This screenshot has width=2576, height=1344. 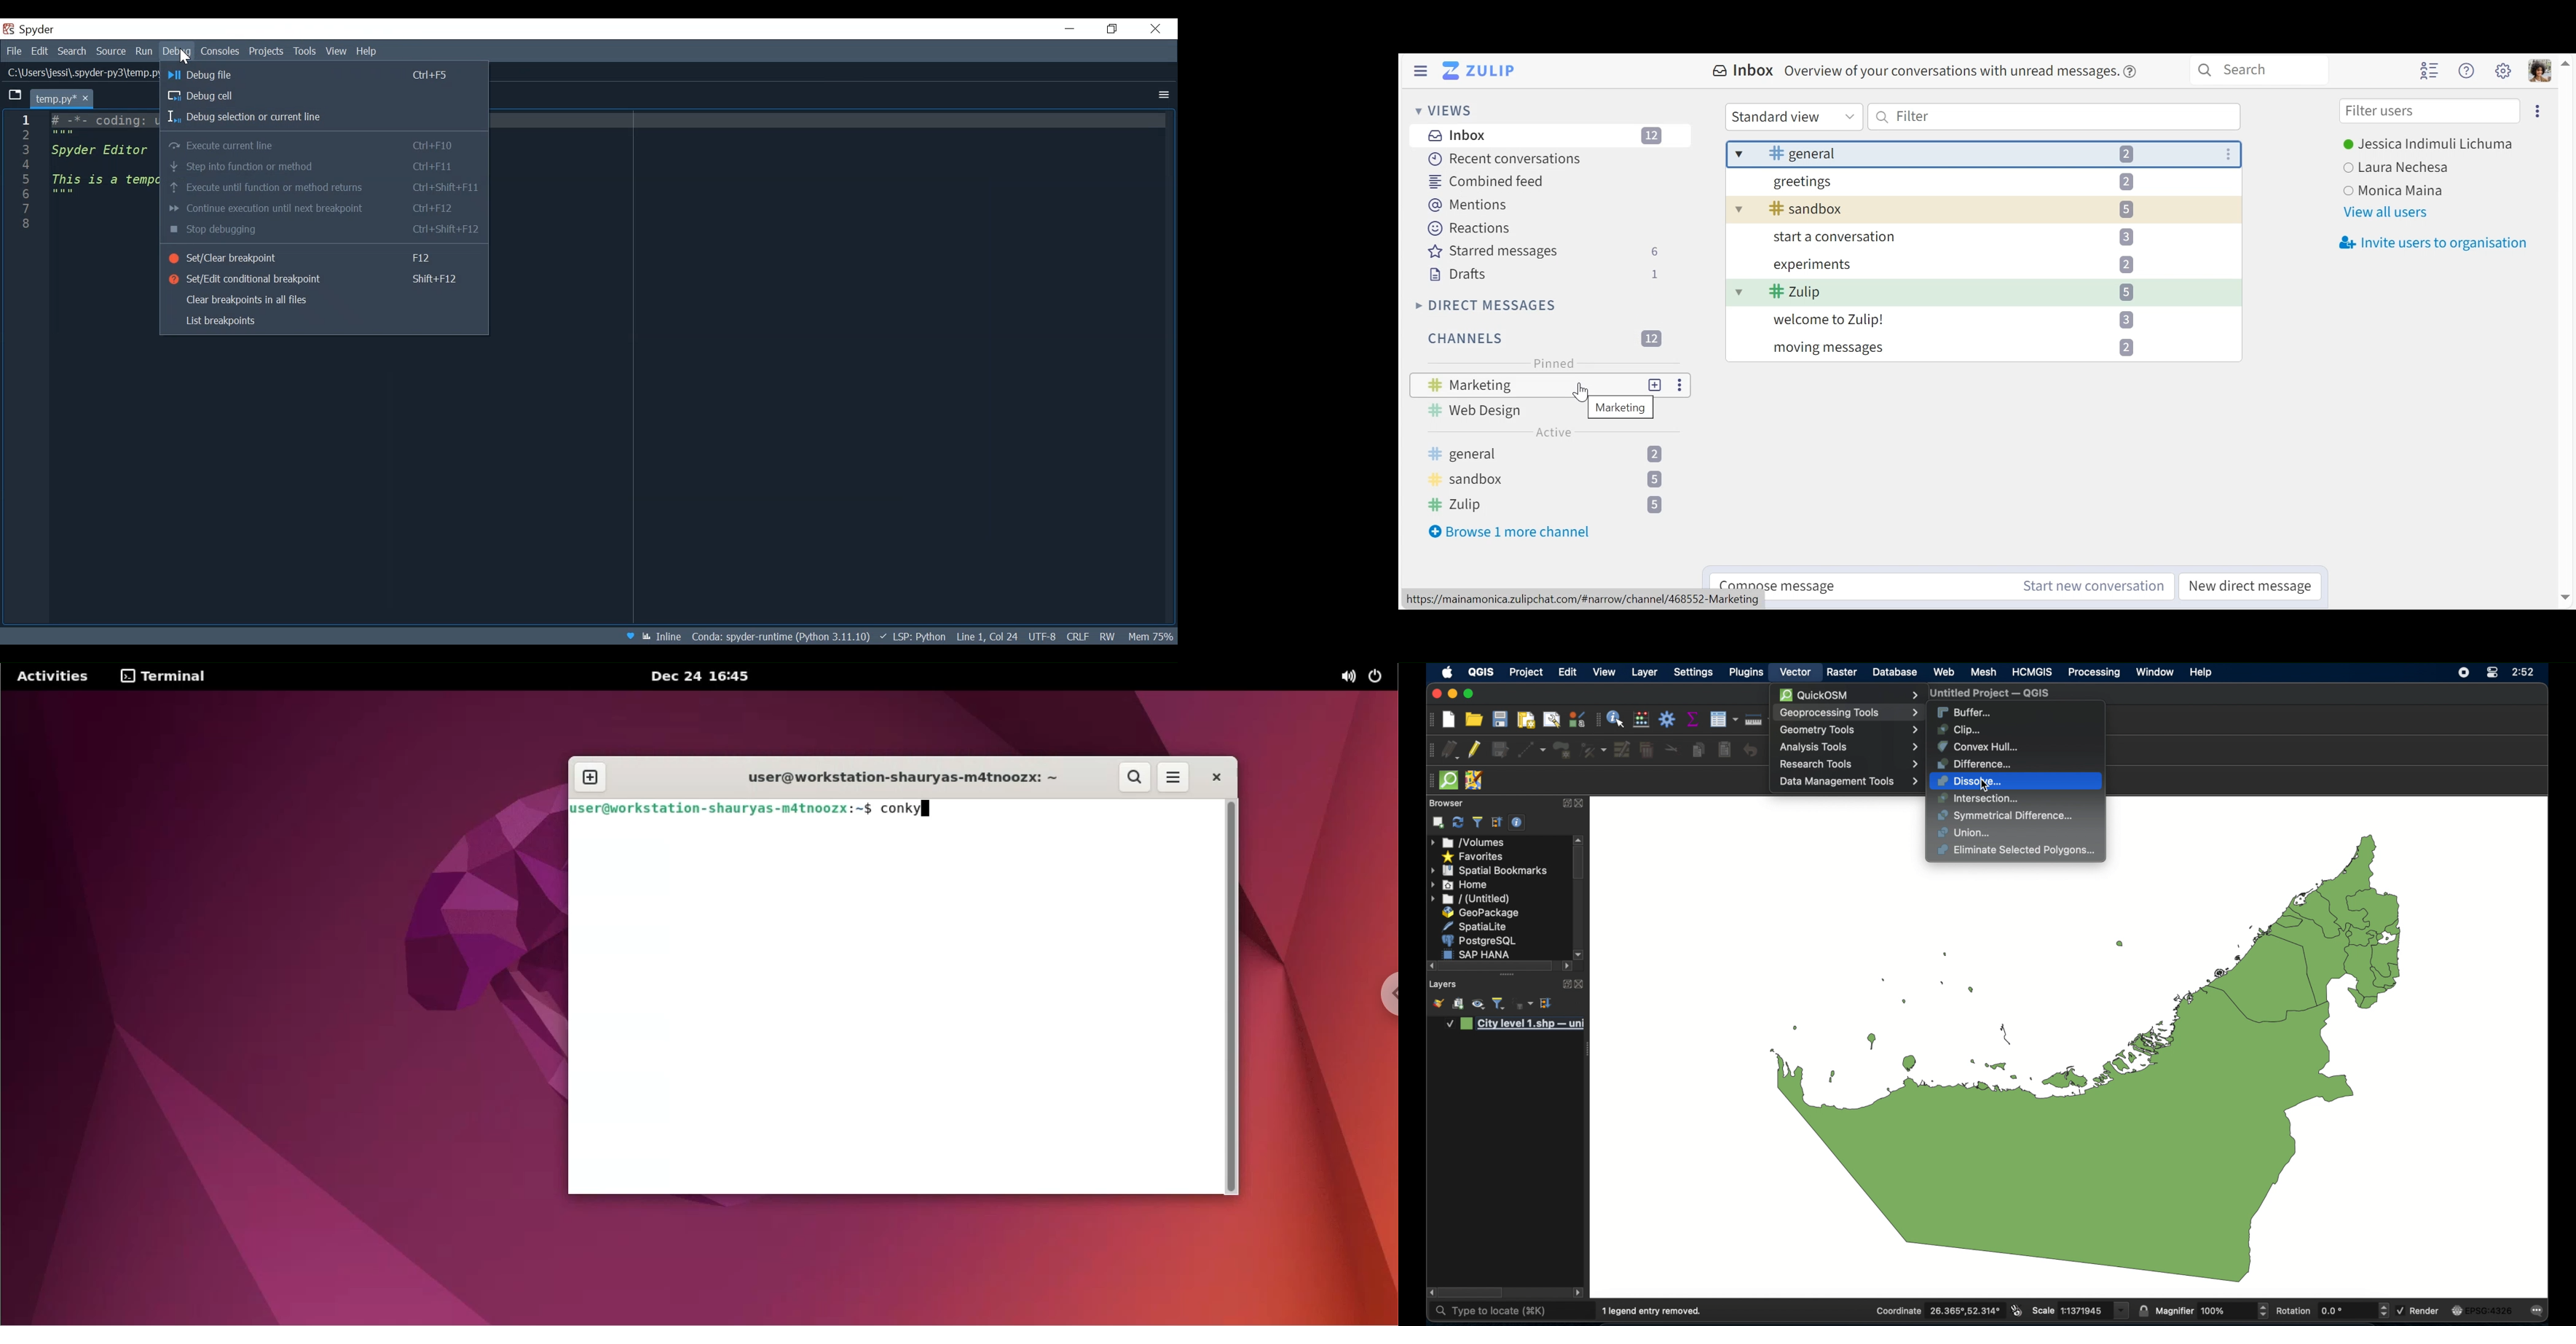 I want to click on geometry tools menu, so click(x=1849, y=731).